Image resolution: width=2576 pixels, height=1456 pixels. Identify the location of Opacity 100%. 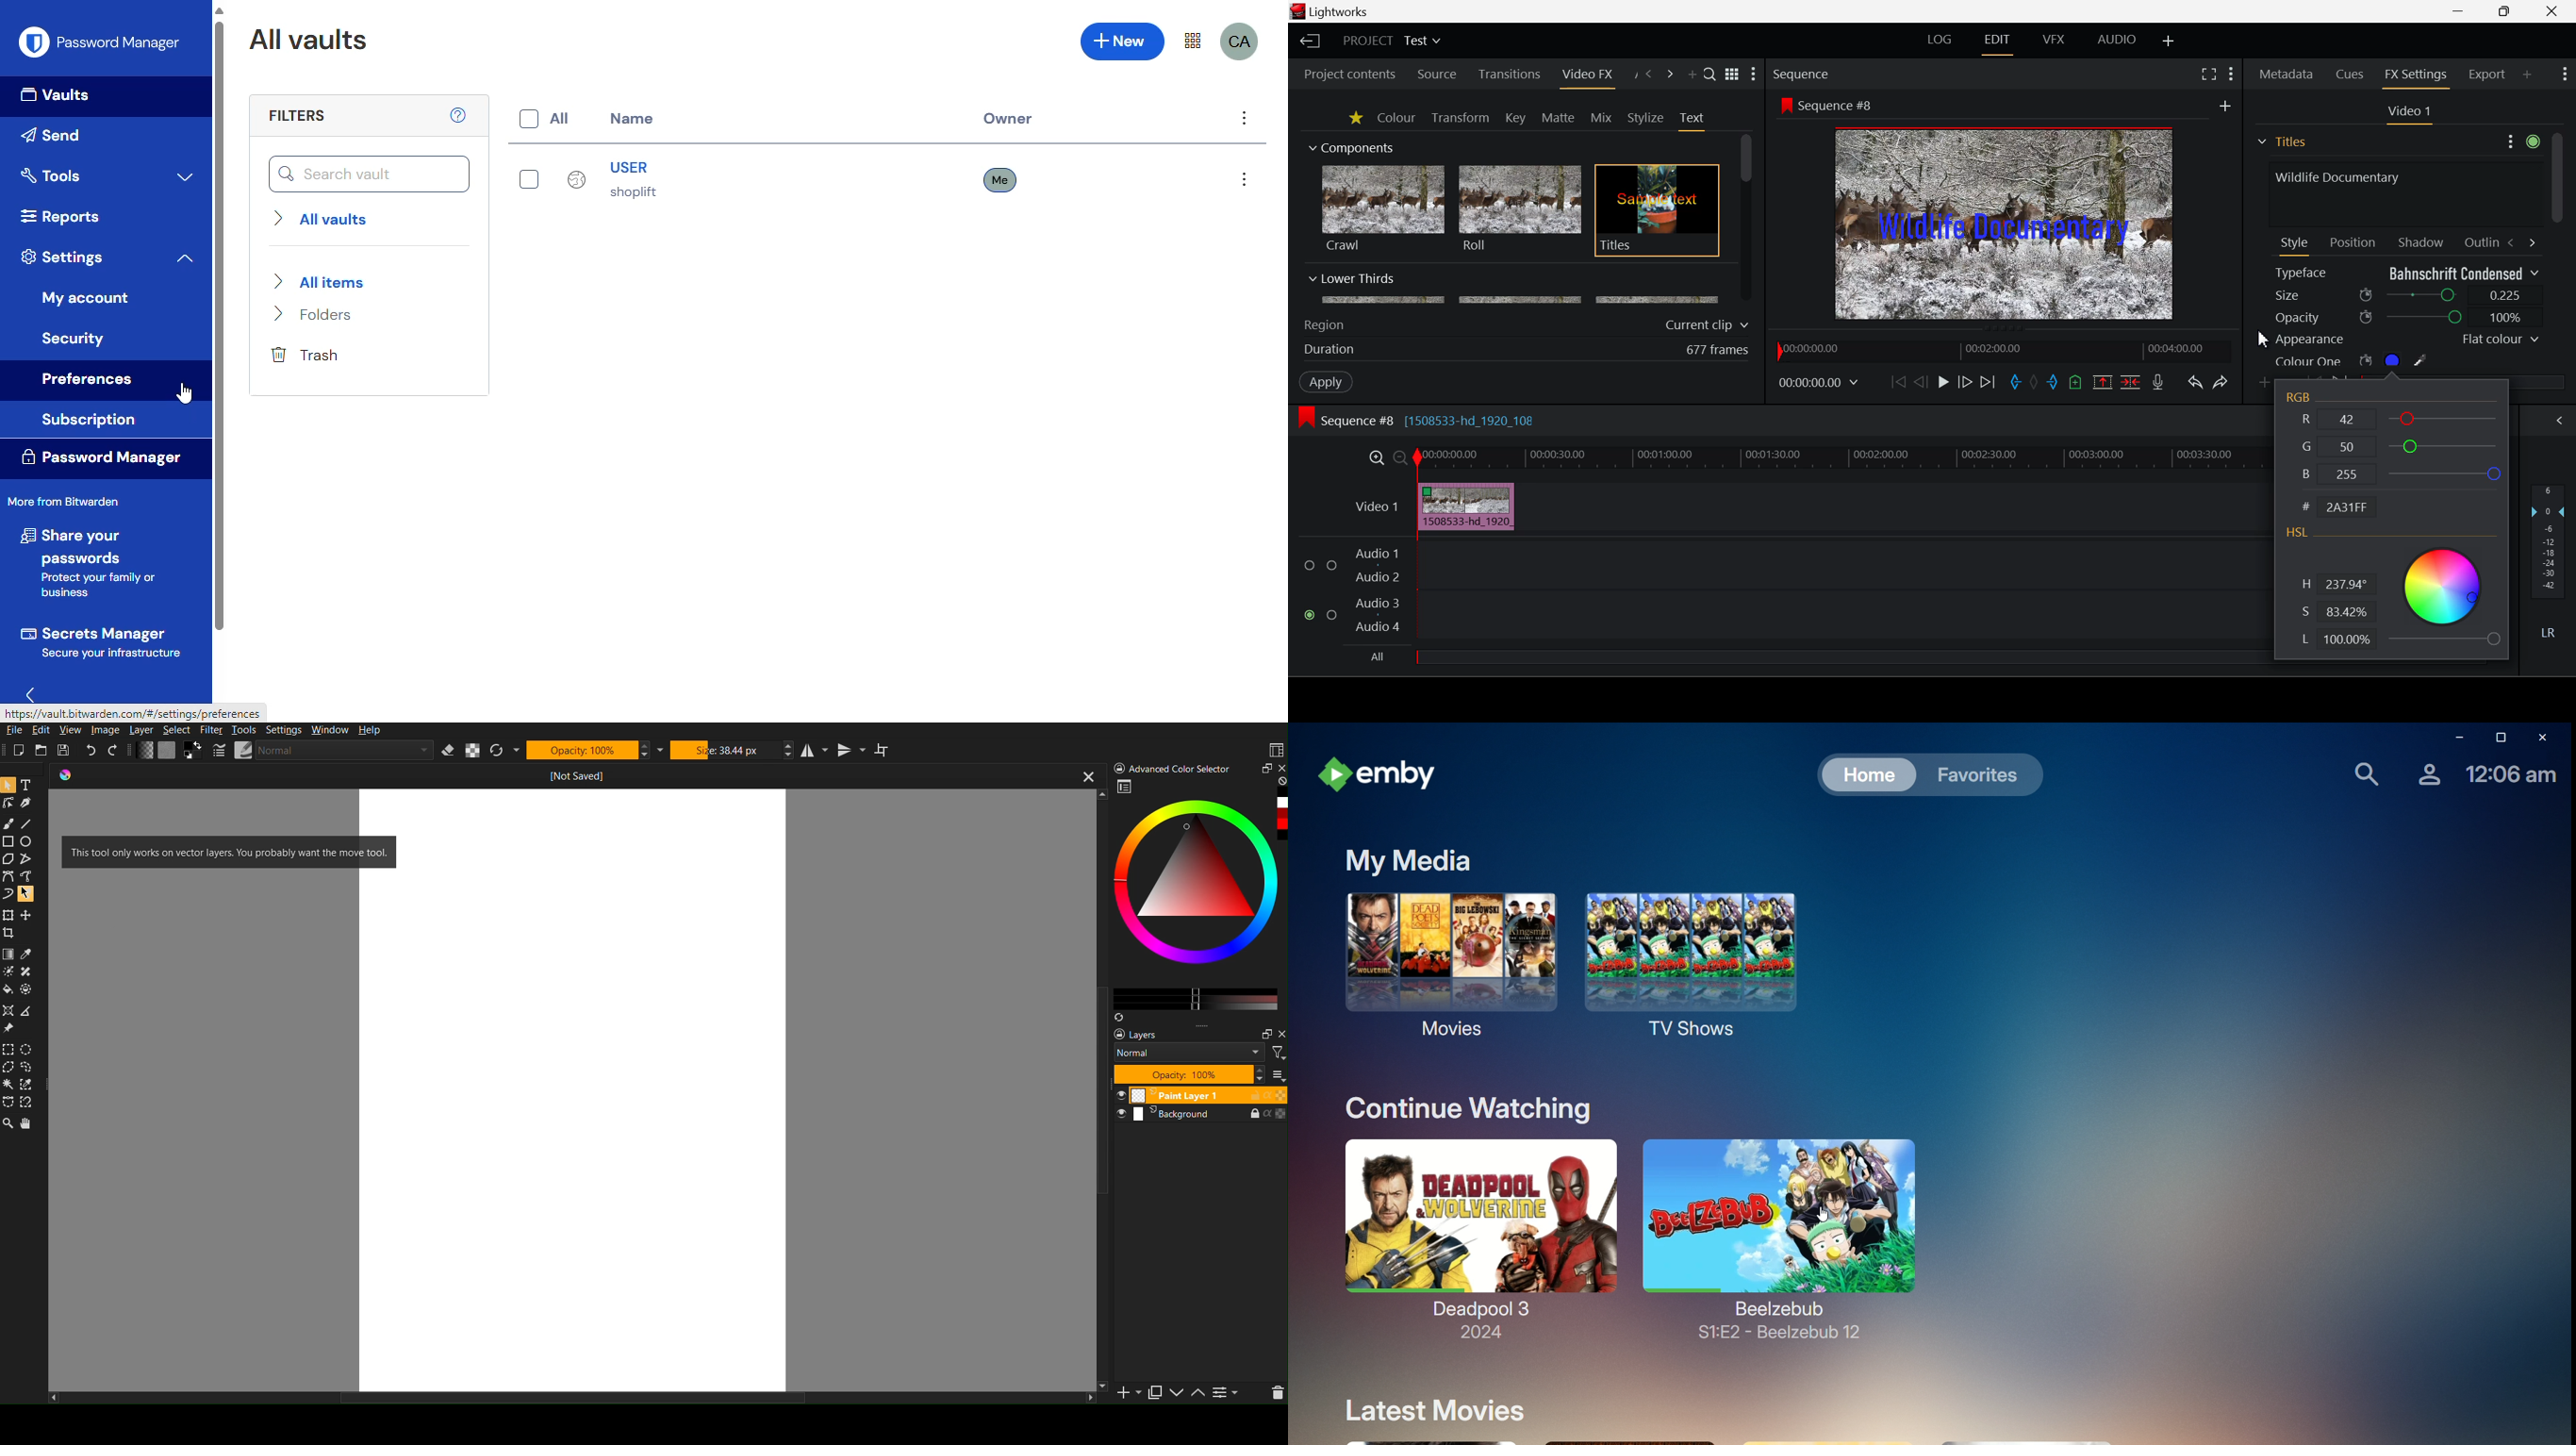
(1188, 1074).